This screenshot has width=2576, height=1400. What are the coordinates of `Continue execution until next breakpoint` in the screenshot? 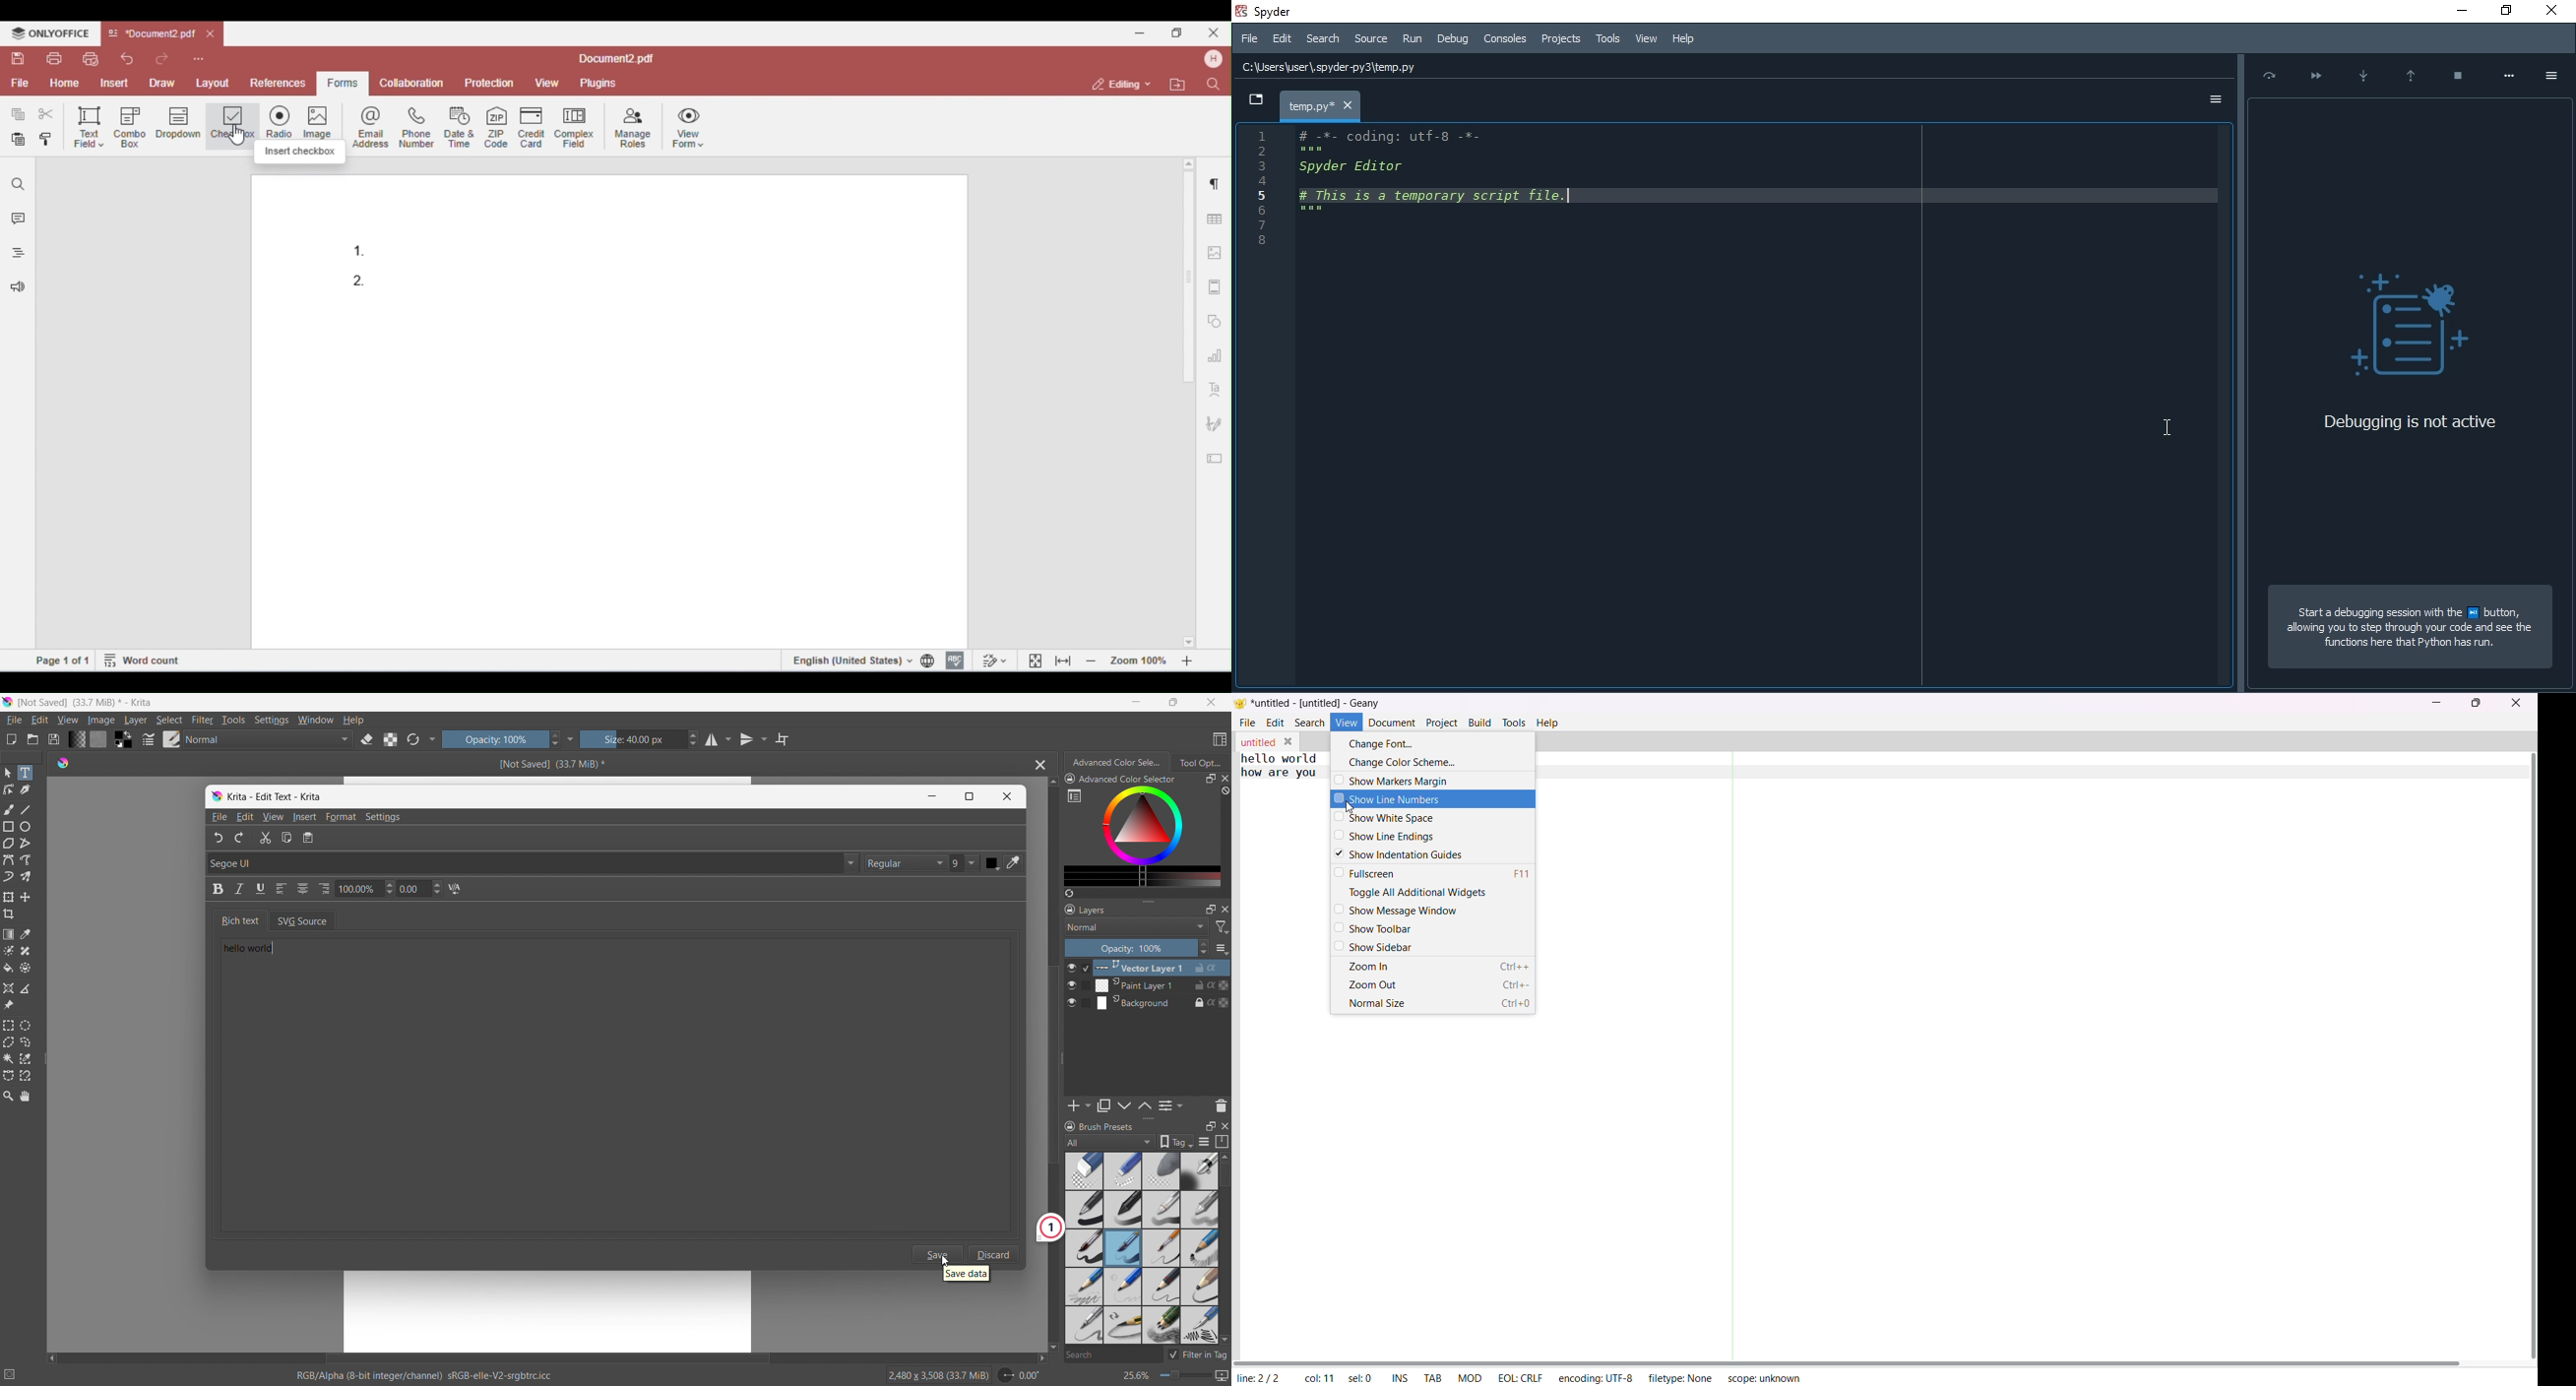 It's located at (2313, 73).